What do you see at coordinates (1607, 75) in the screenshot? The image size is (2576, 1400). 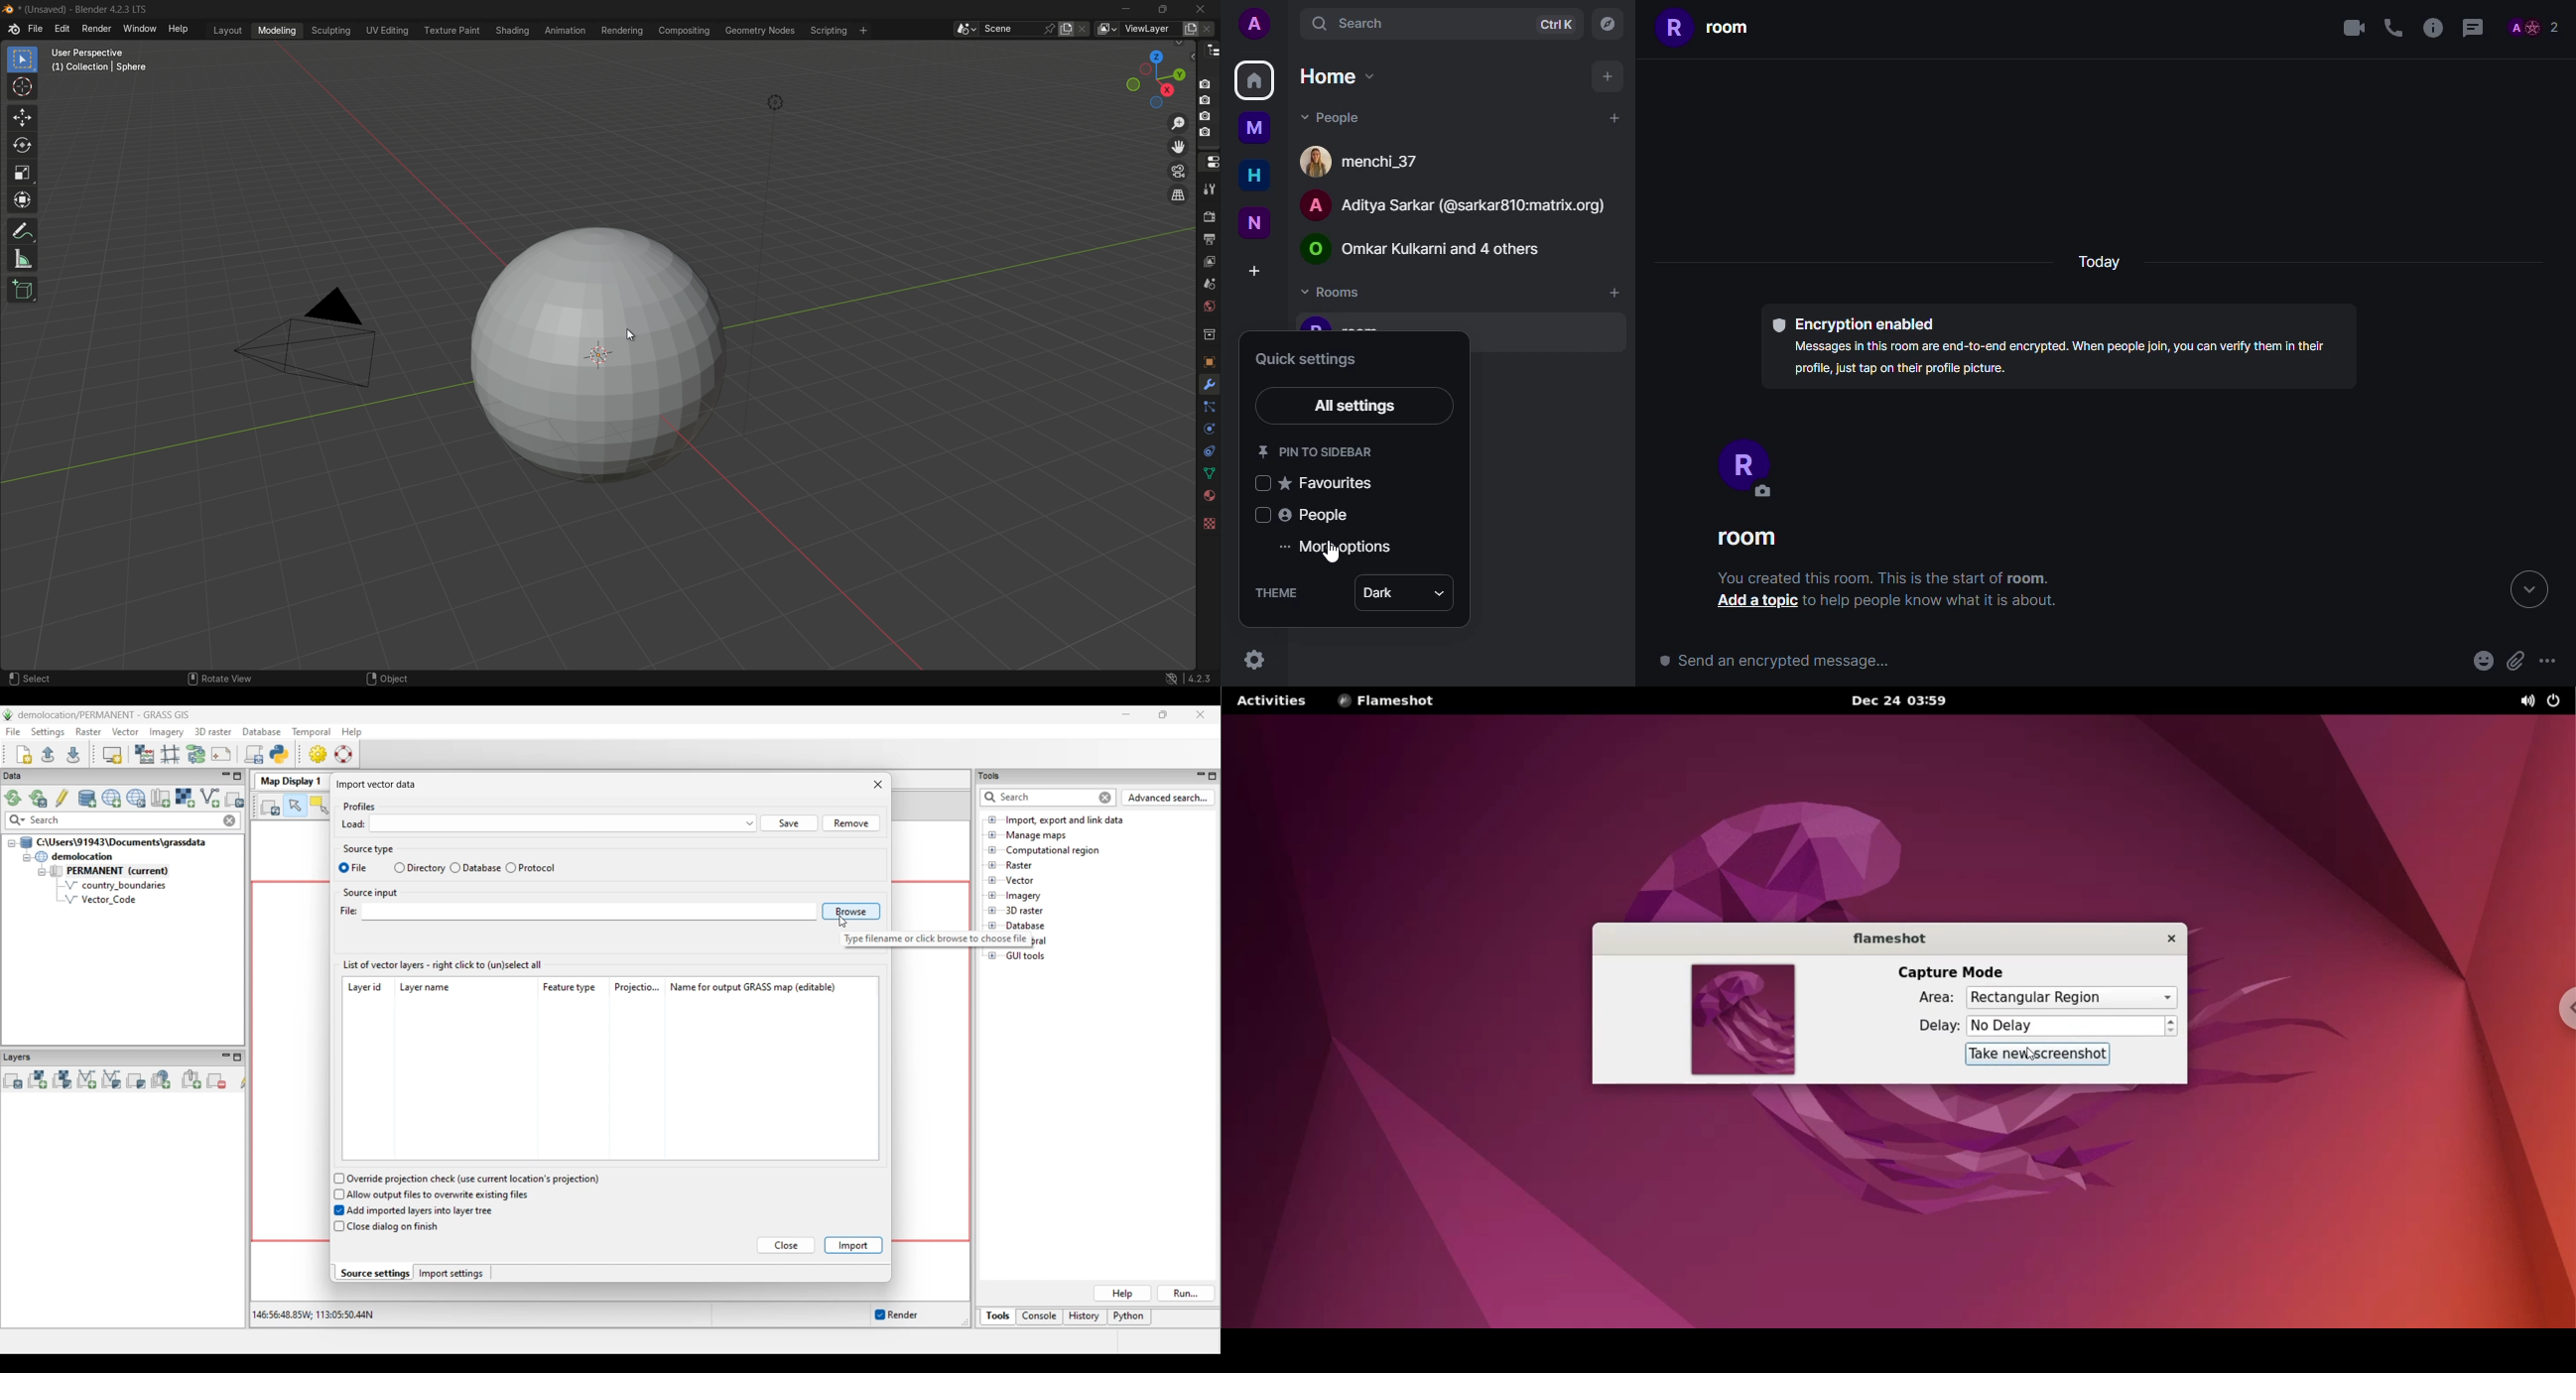 I see `add` at bounding box center [1607, 75].